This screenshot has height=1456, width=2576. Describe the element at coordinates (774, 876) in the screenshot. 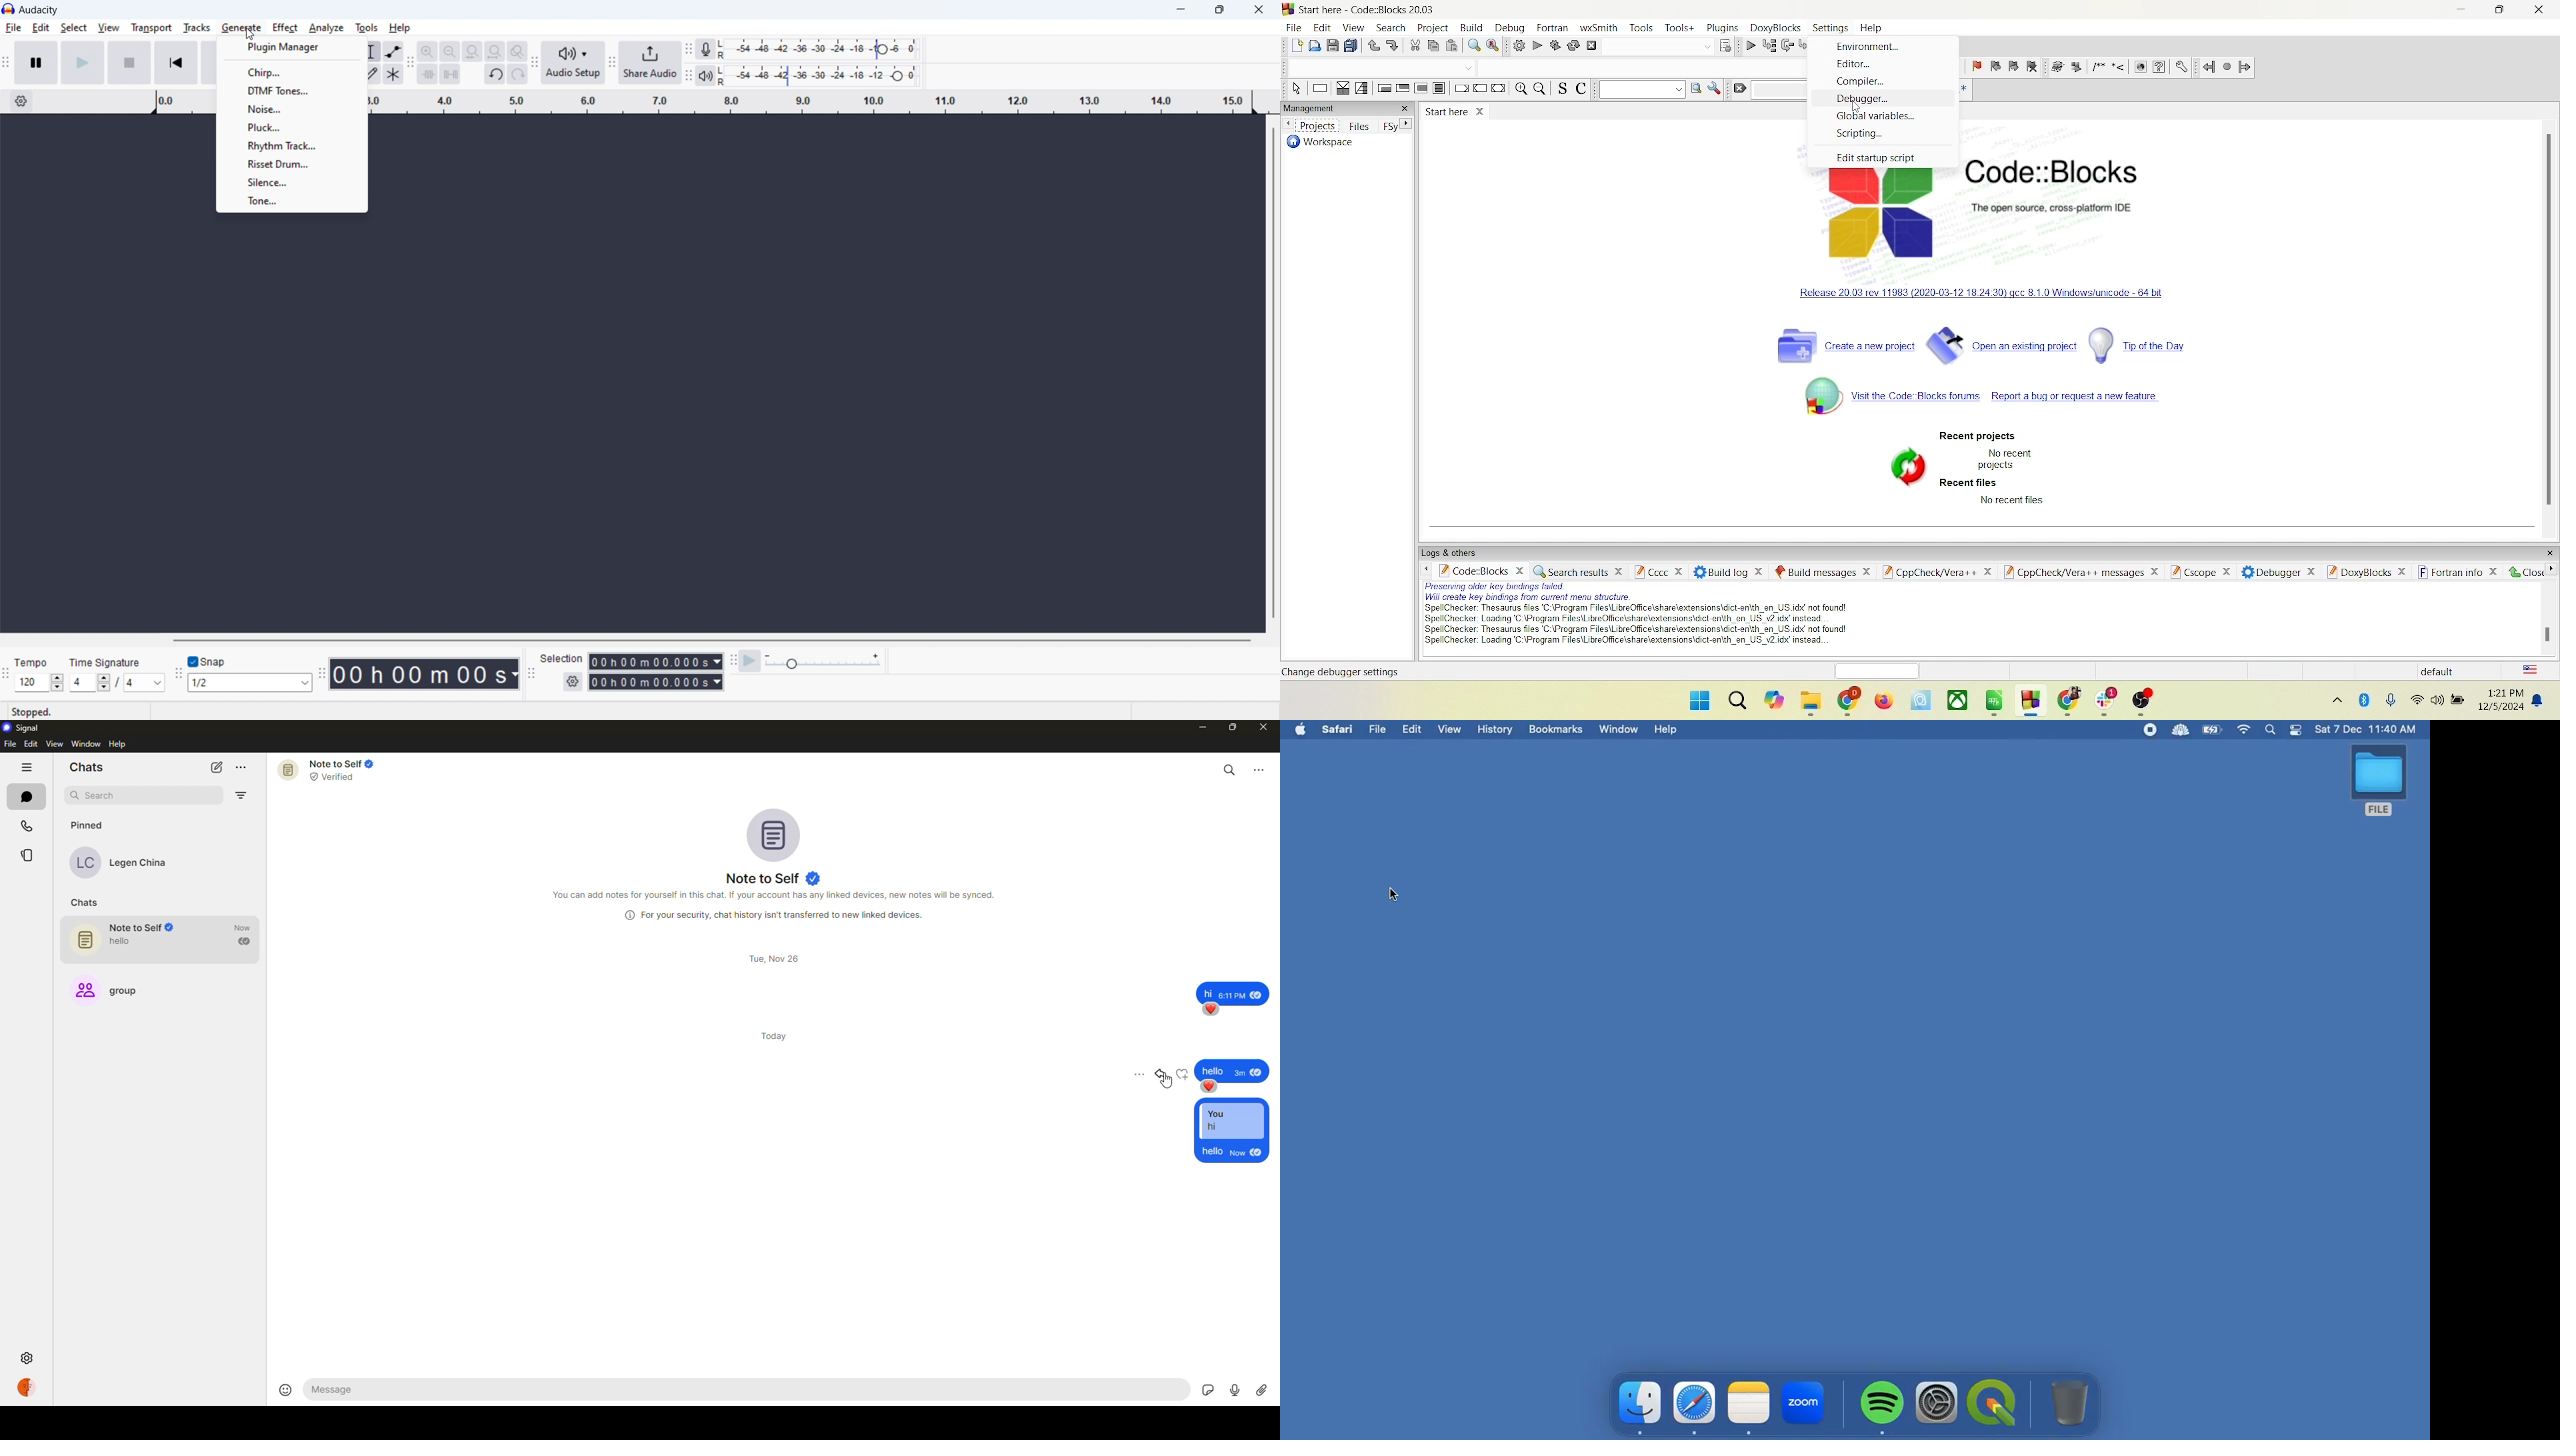

I see `note to self` at that location.